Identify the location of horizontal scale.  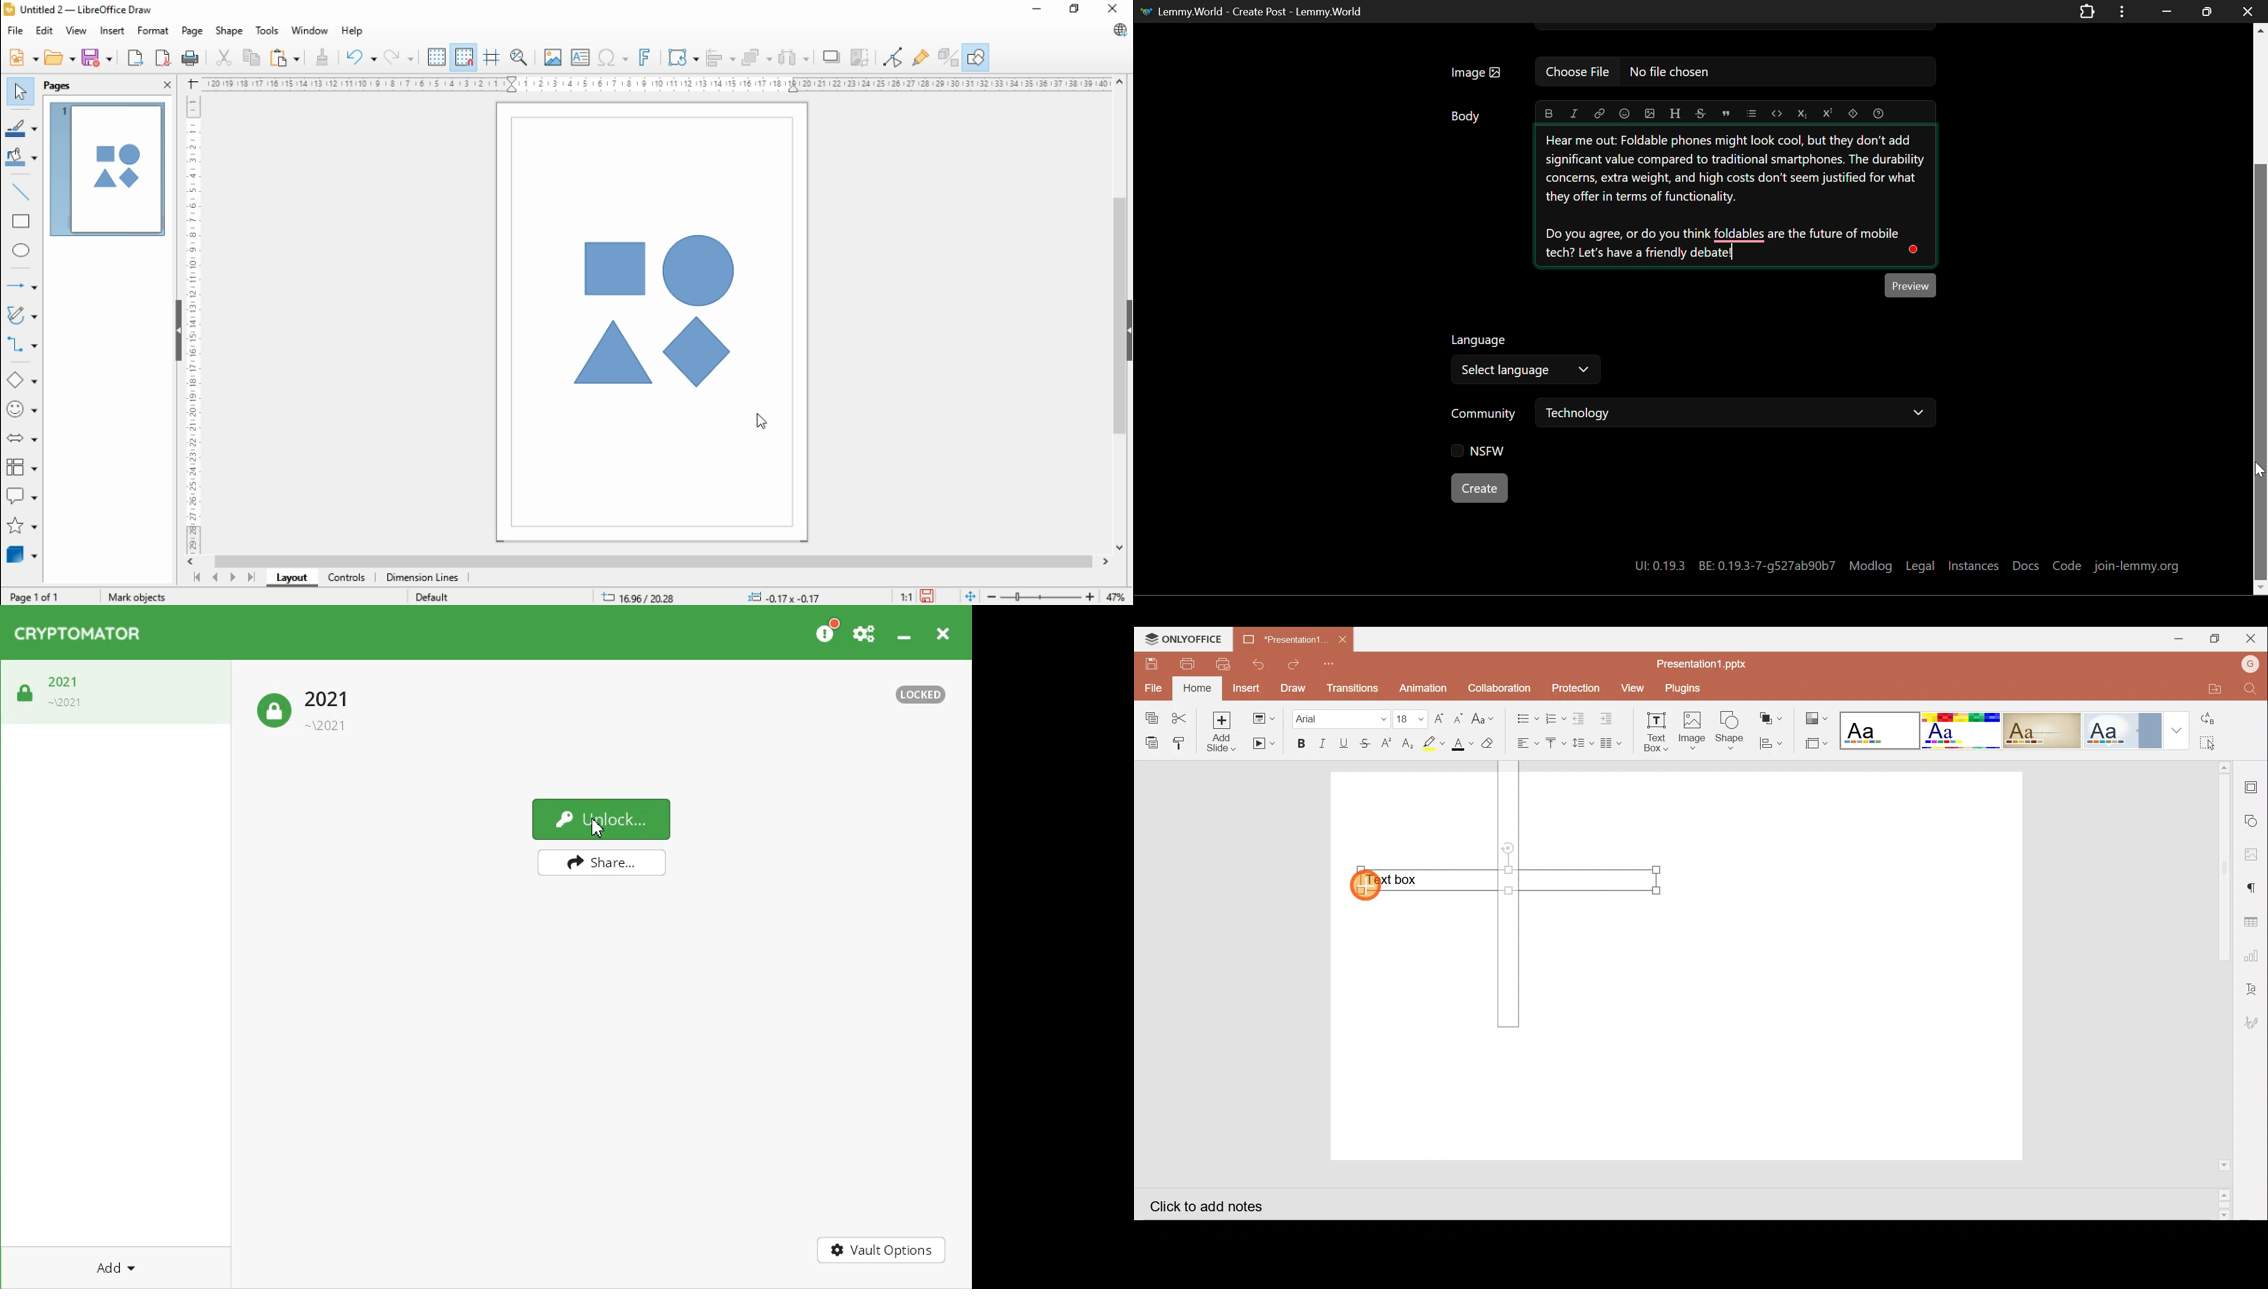
(659, 83).